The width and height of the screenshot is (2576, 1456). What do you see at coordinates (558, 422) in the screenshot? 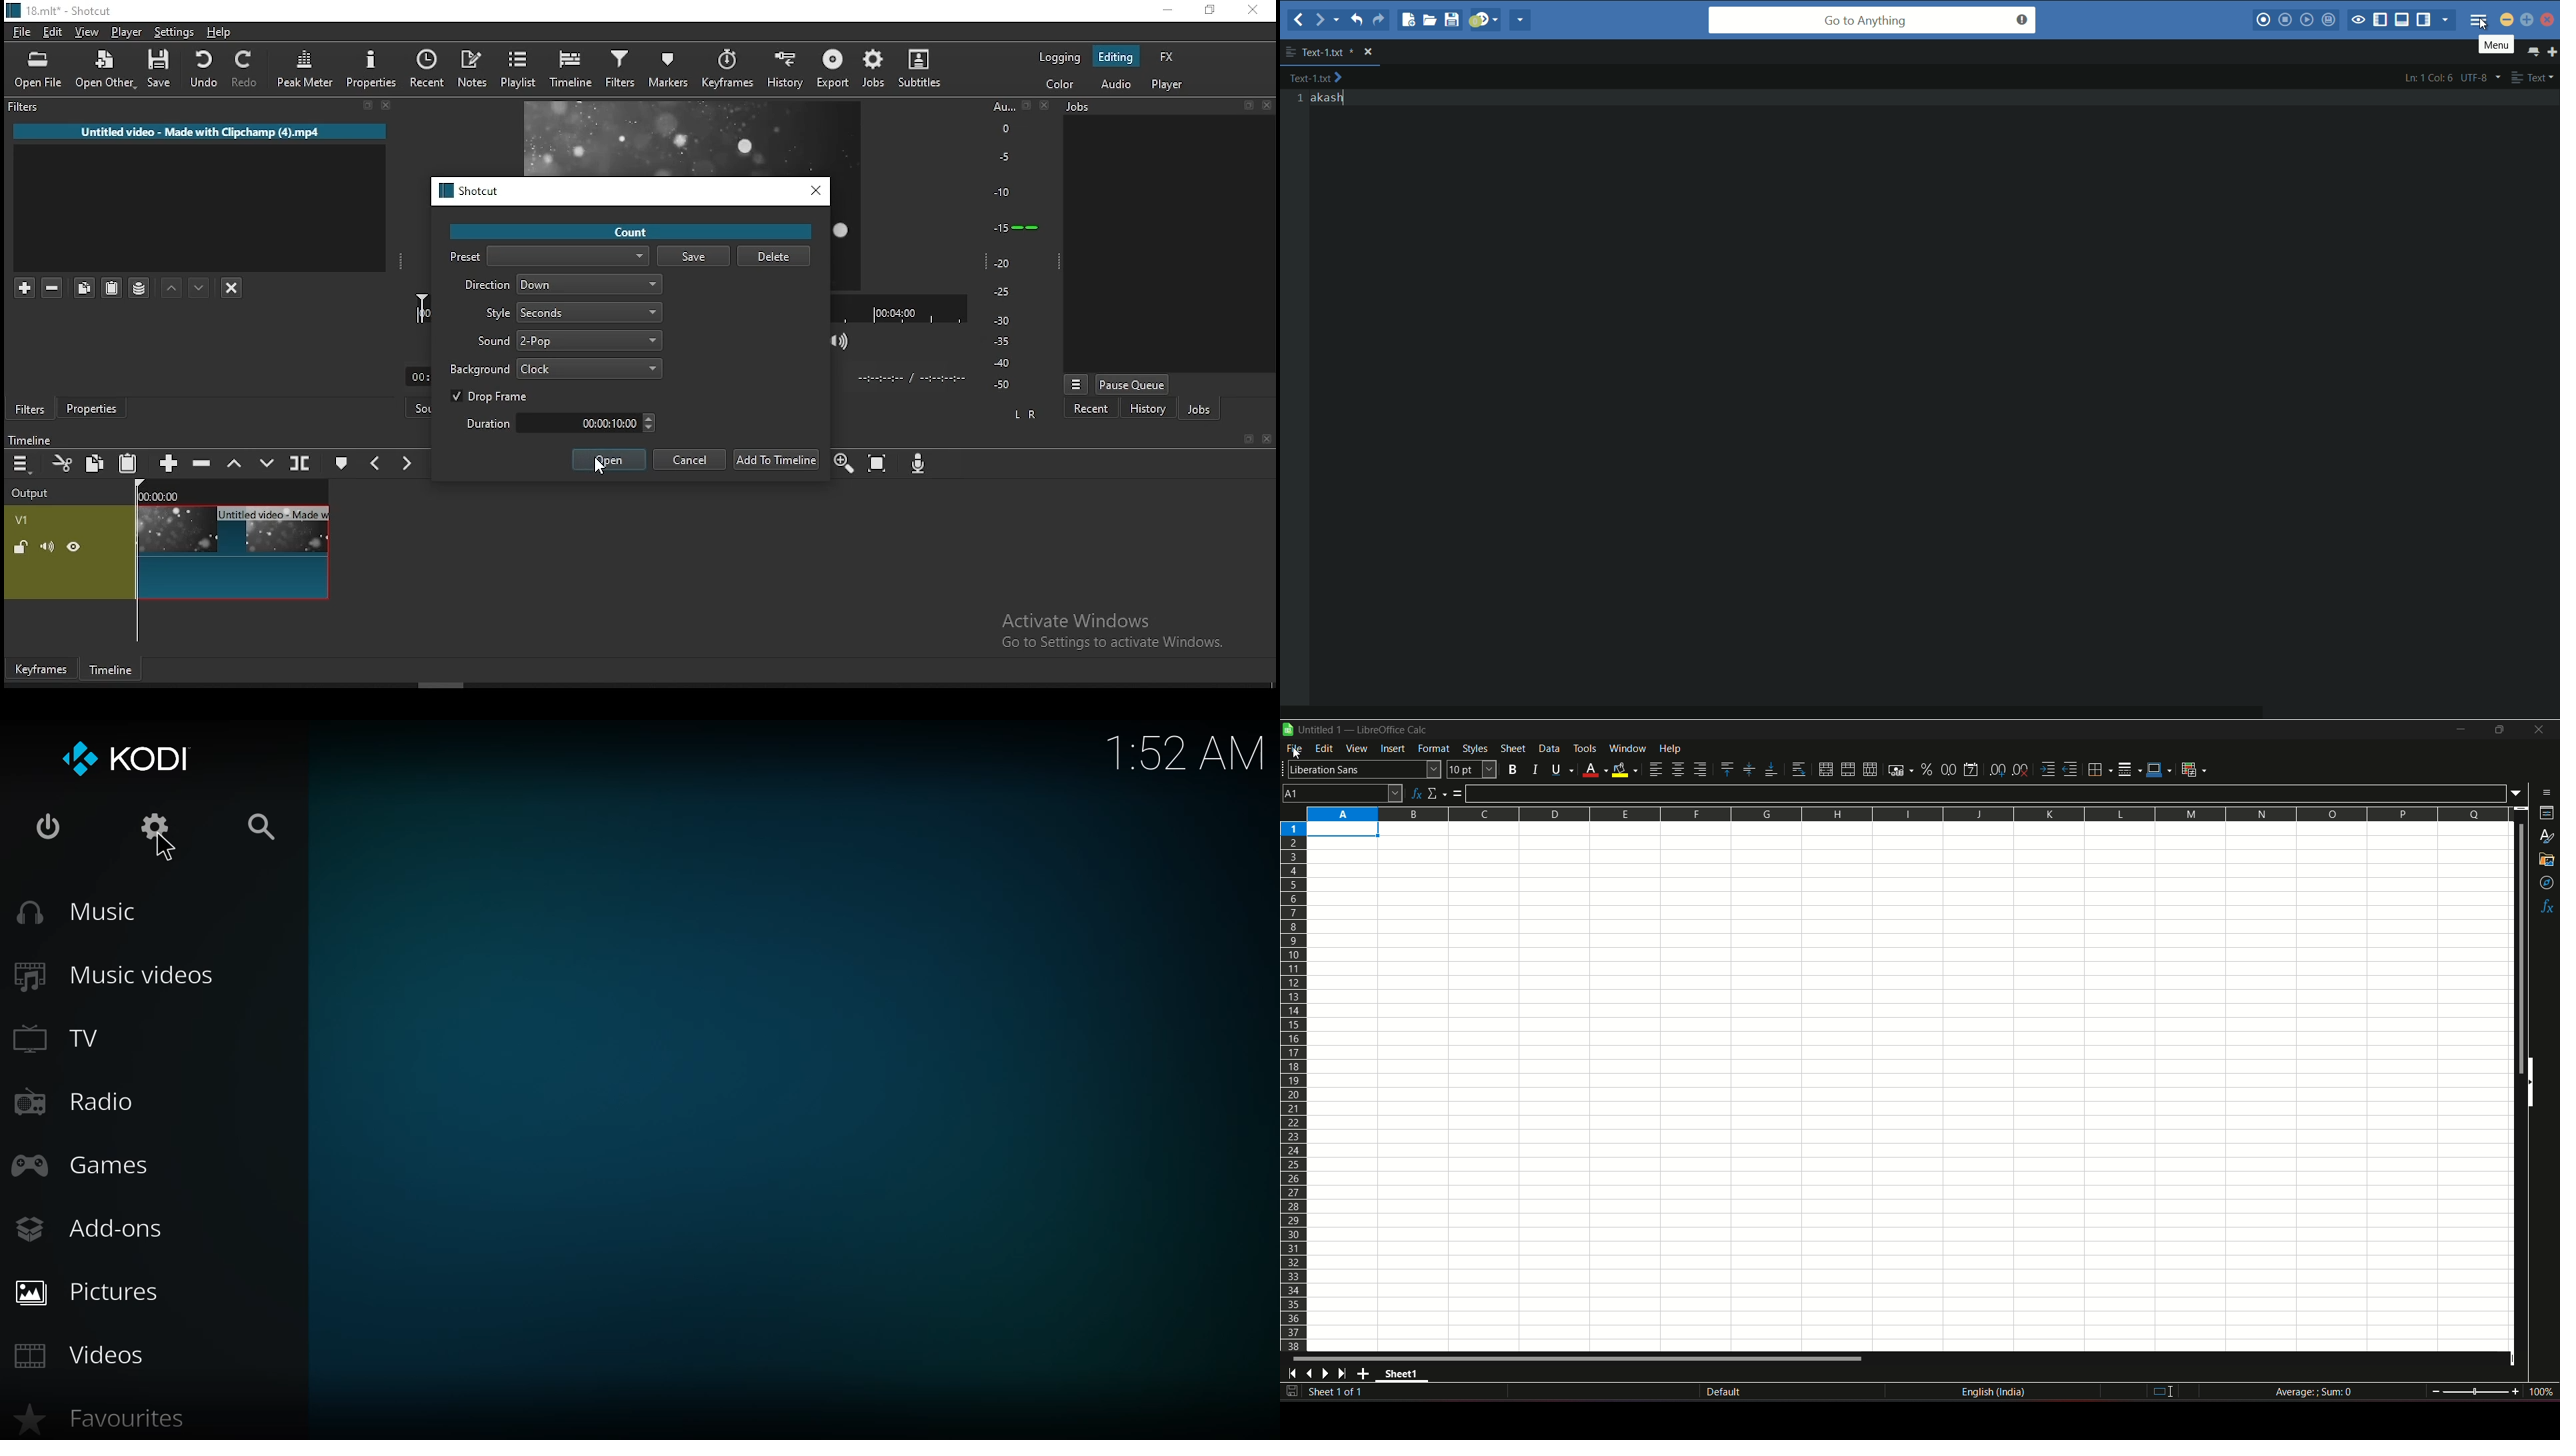
I see `duration` at bounding box center [558, 422].